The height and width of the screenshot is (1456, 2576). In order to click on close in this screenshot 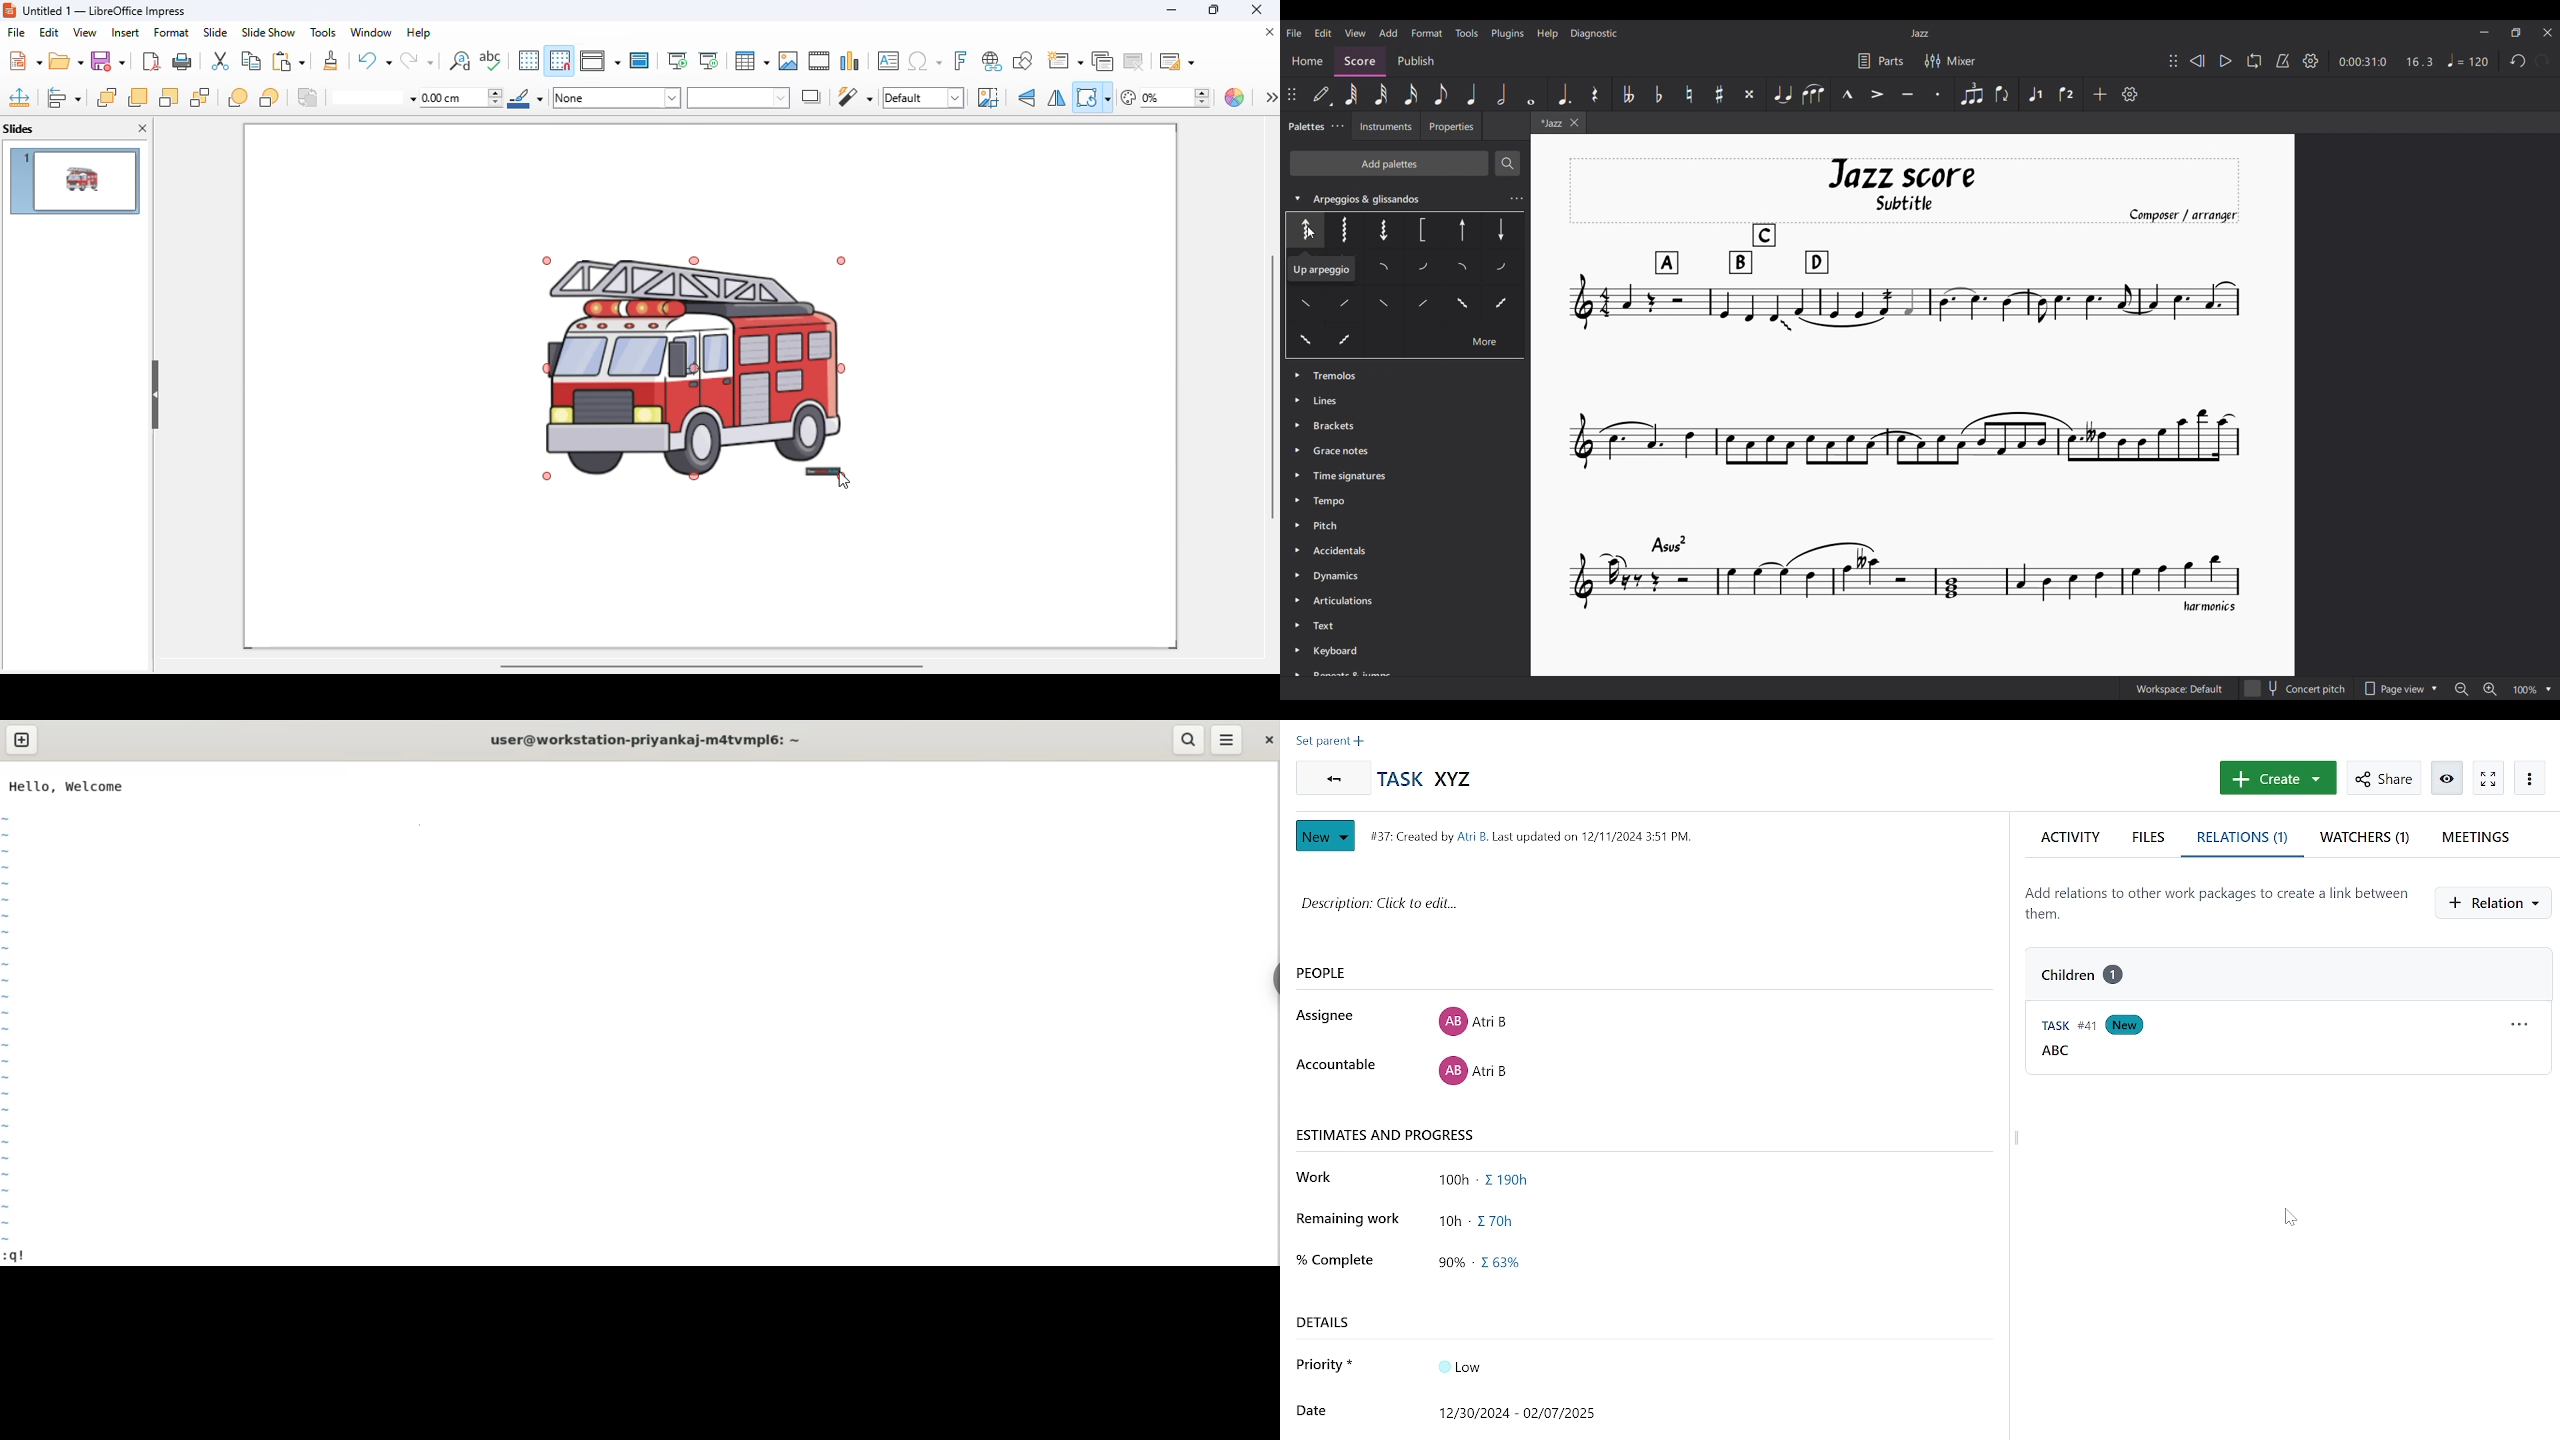, I will do `click(1256, 9)`.